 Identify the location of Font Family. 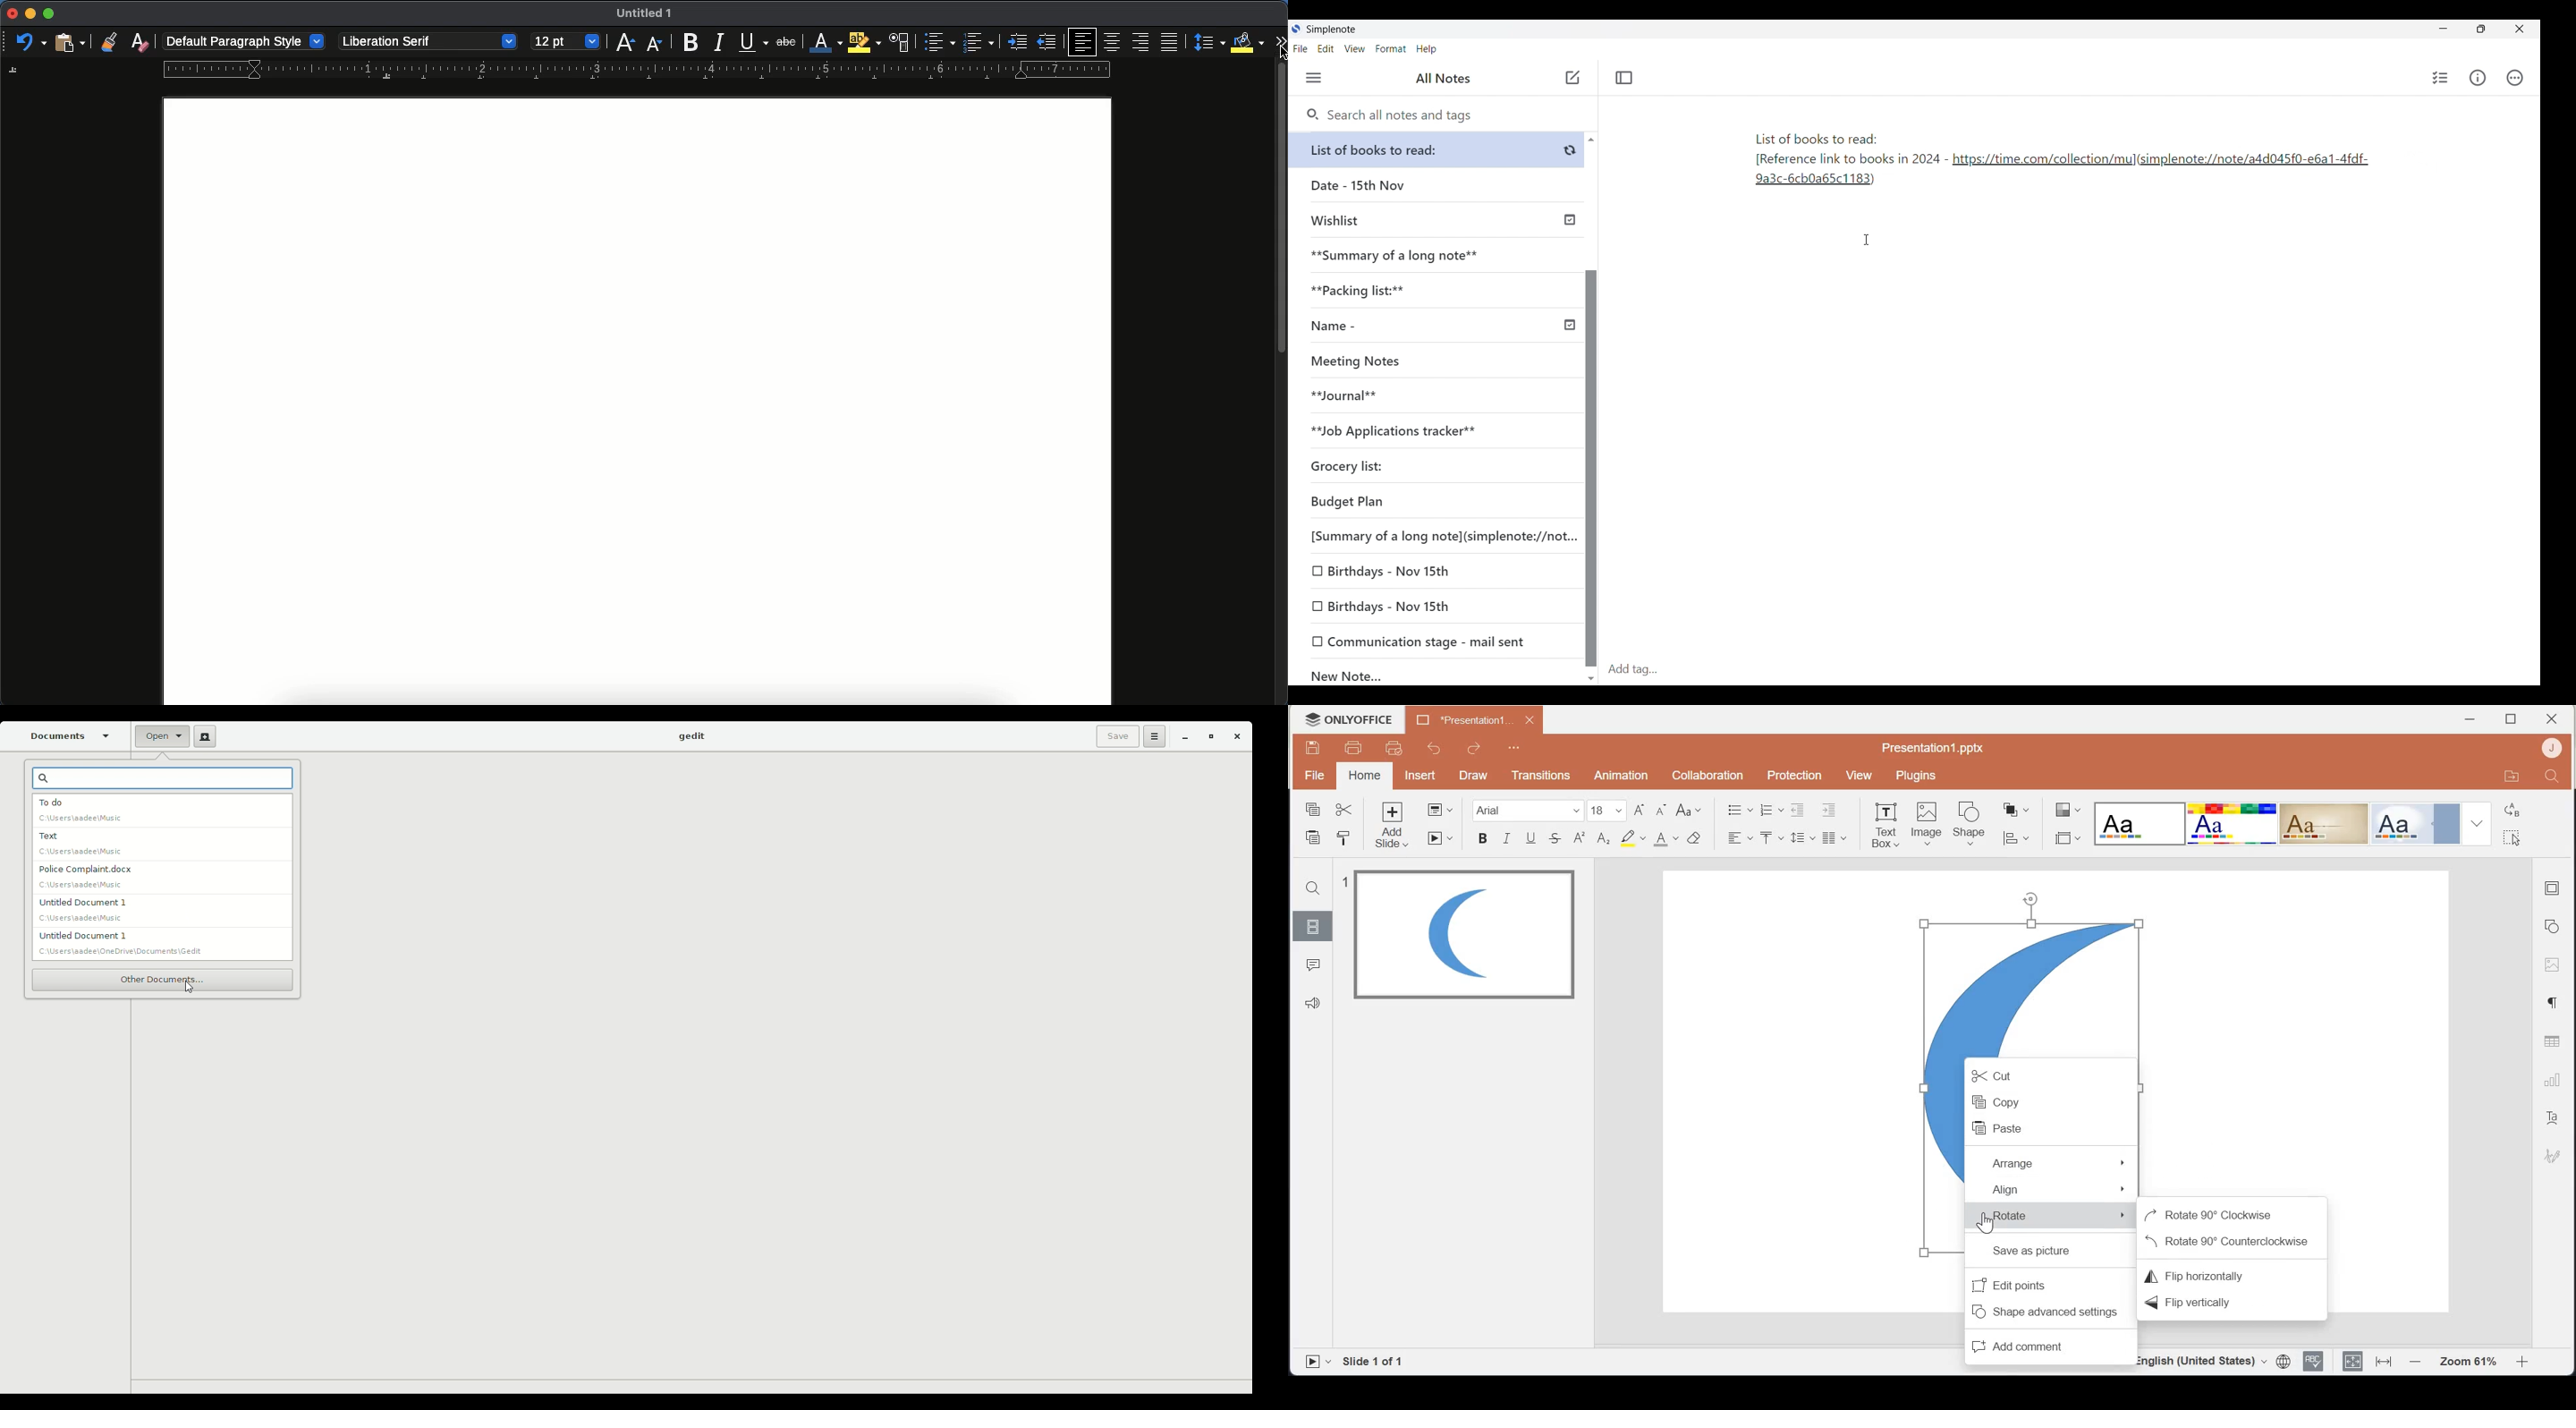
(1530, 810).